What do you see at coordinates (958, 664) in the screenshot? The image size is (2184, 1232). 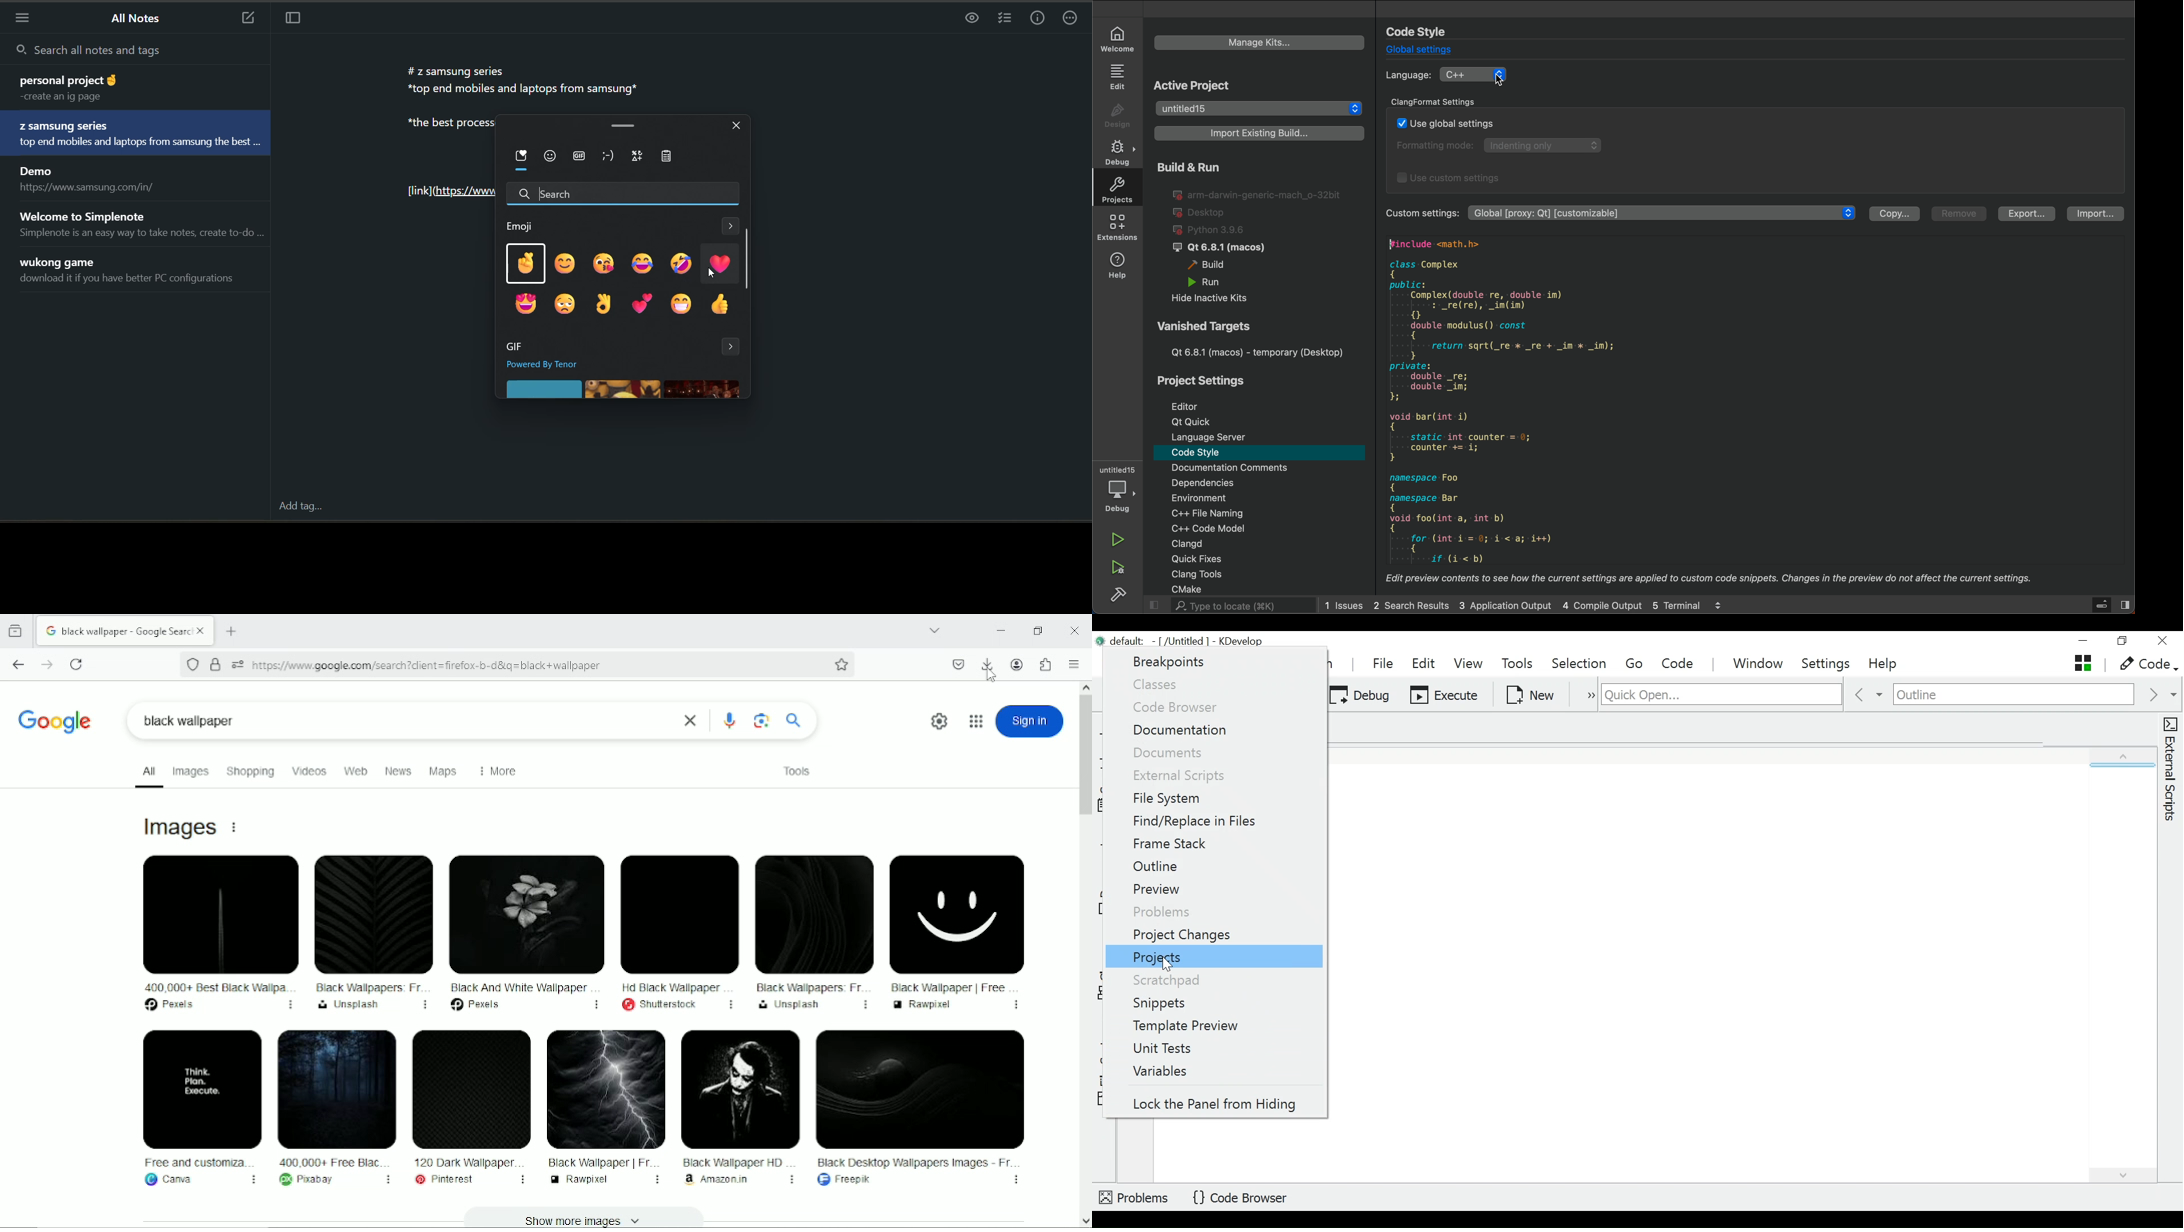 I see `Save to pocket` at bounding box center [958, 664].